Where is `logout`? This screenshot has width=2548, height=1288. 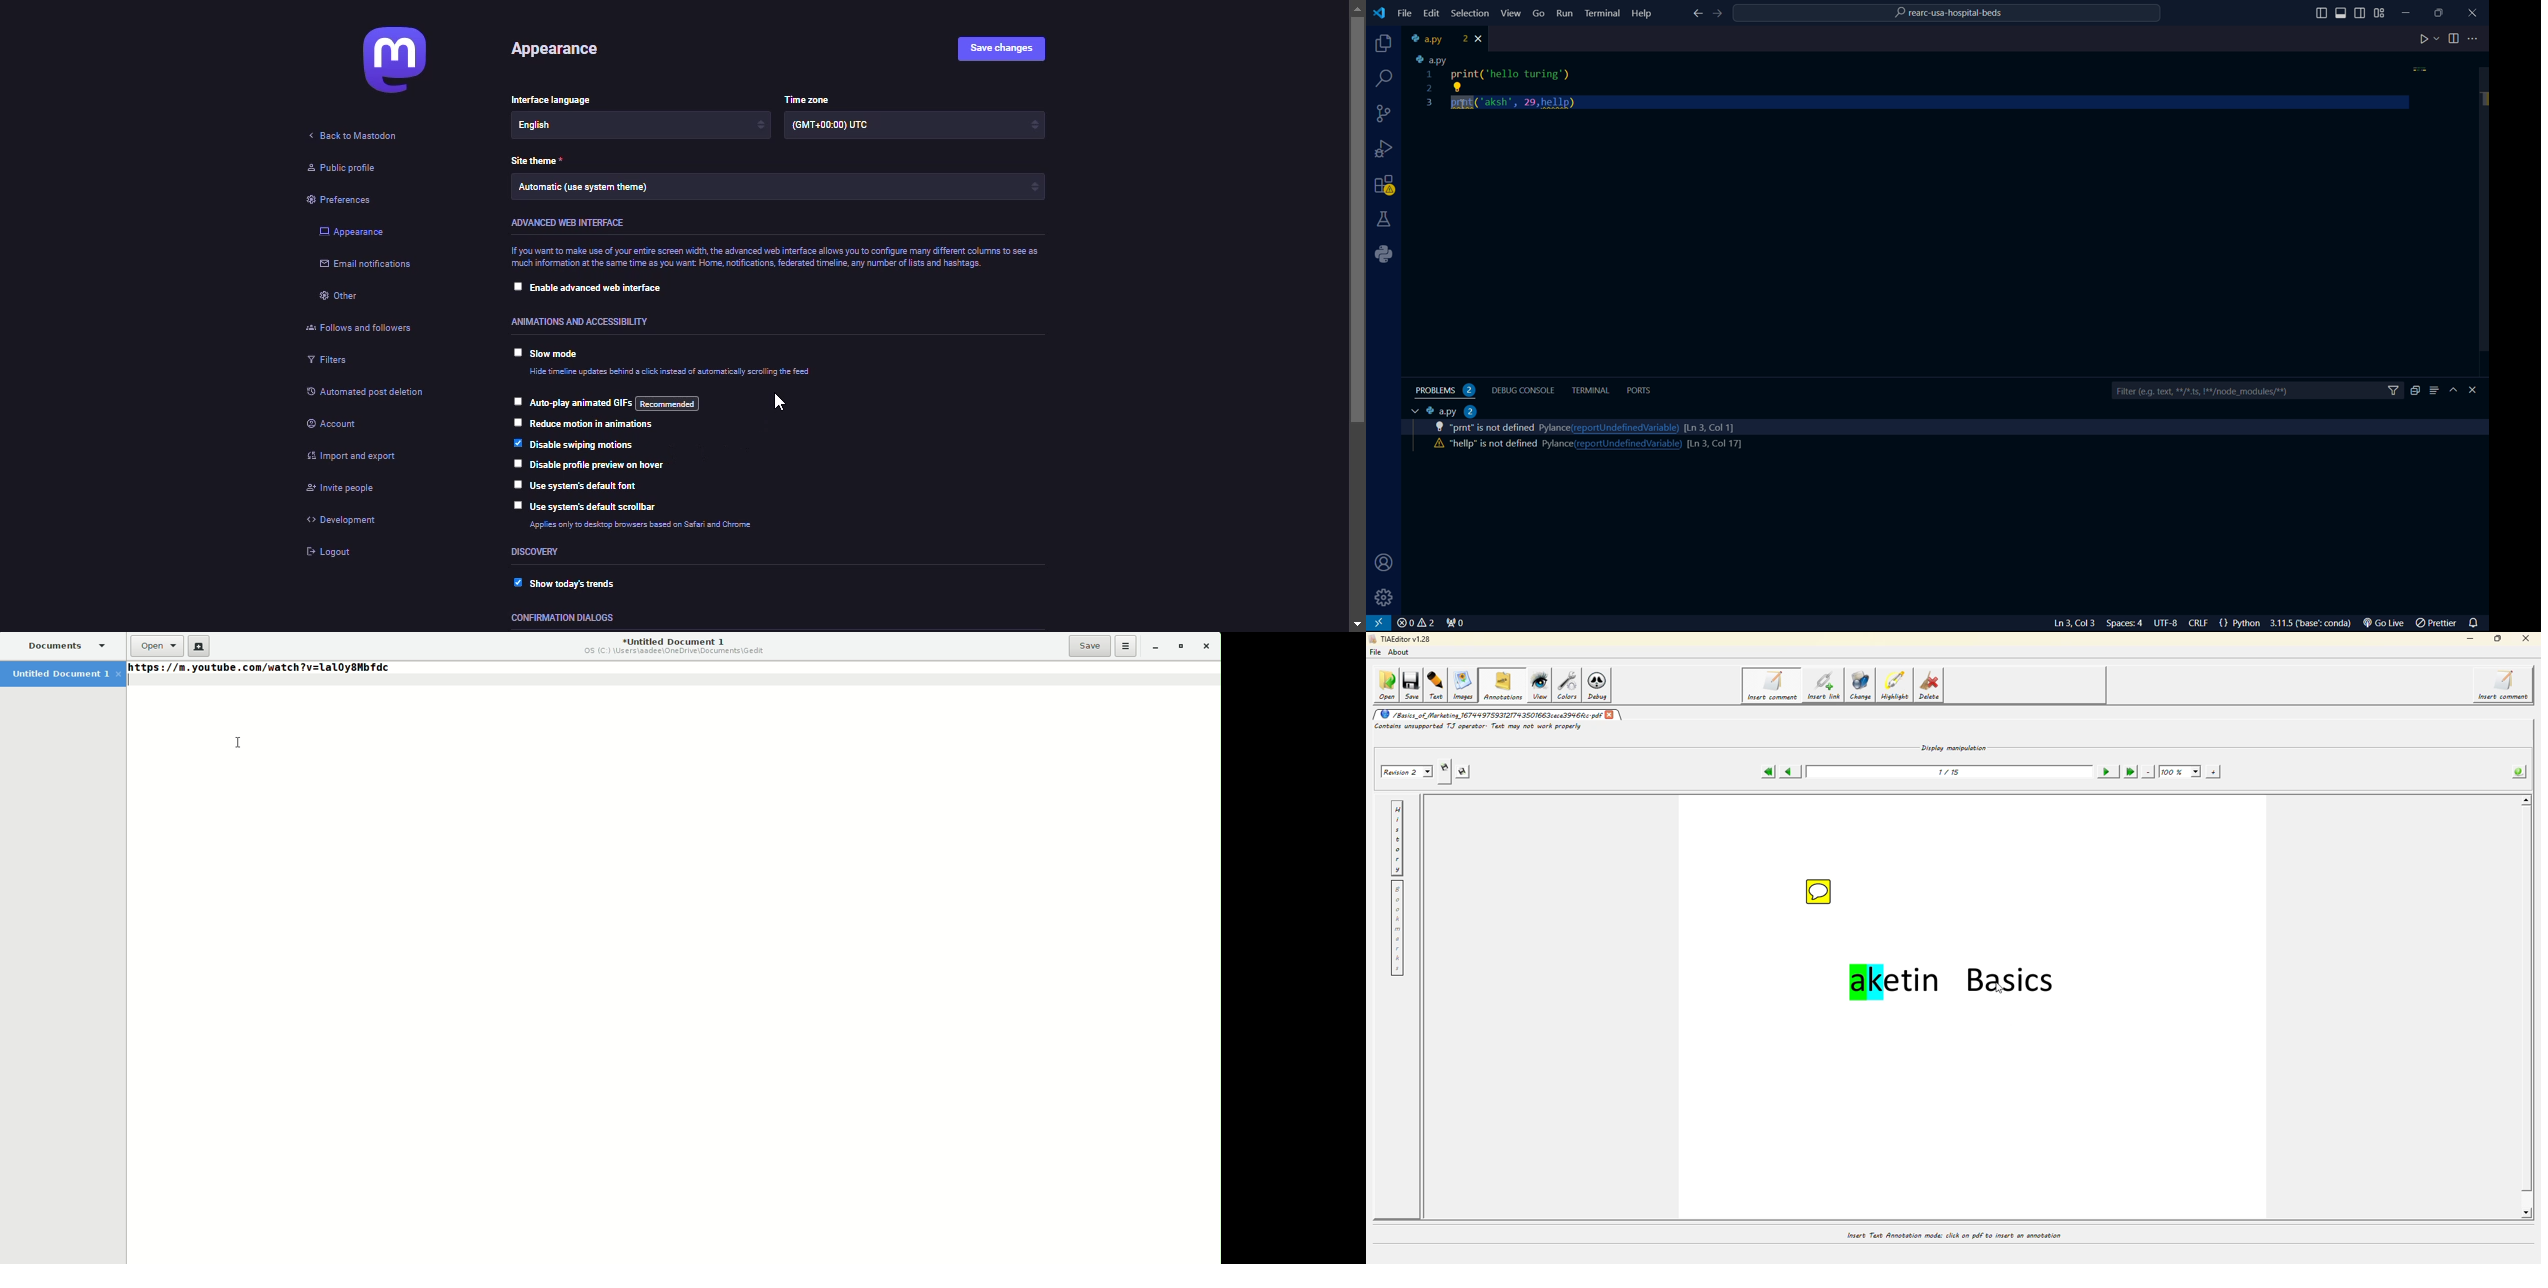
logout is located at coordinates (325, 553).